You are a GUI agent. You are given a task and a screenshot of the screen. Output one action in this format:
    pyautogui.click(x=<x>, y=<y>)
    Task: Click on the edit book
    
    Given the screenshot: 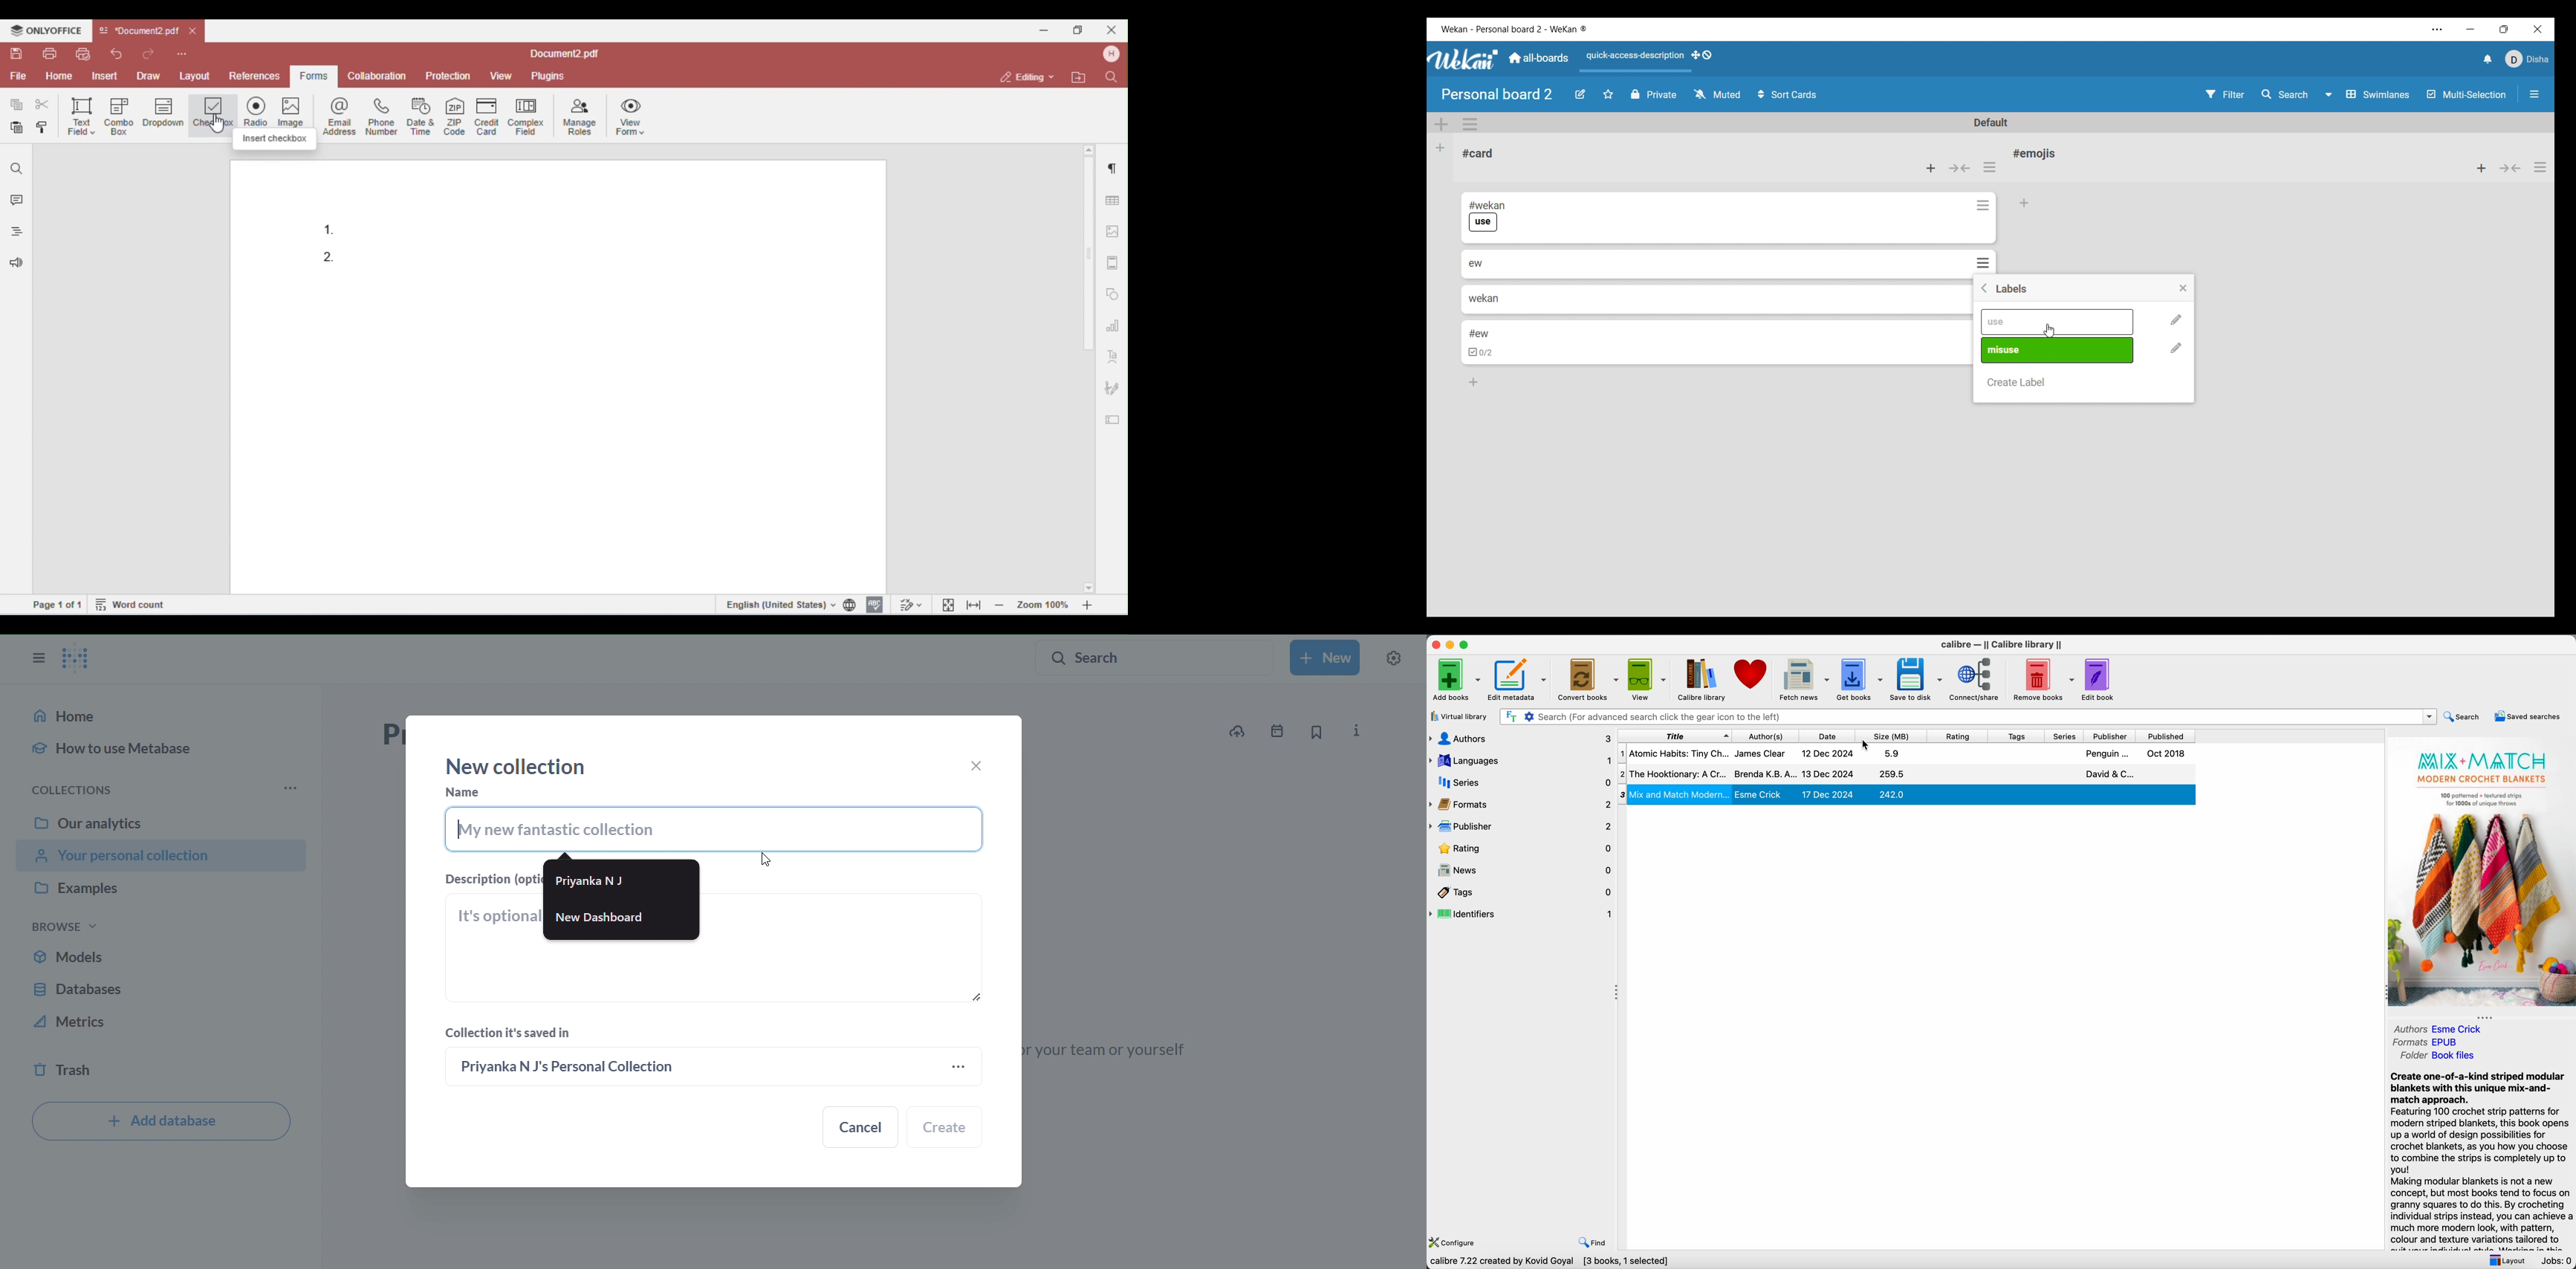 What is the action you would take?
    pyautogui.click(x=2101, y=679)
    